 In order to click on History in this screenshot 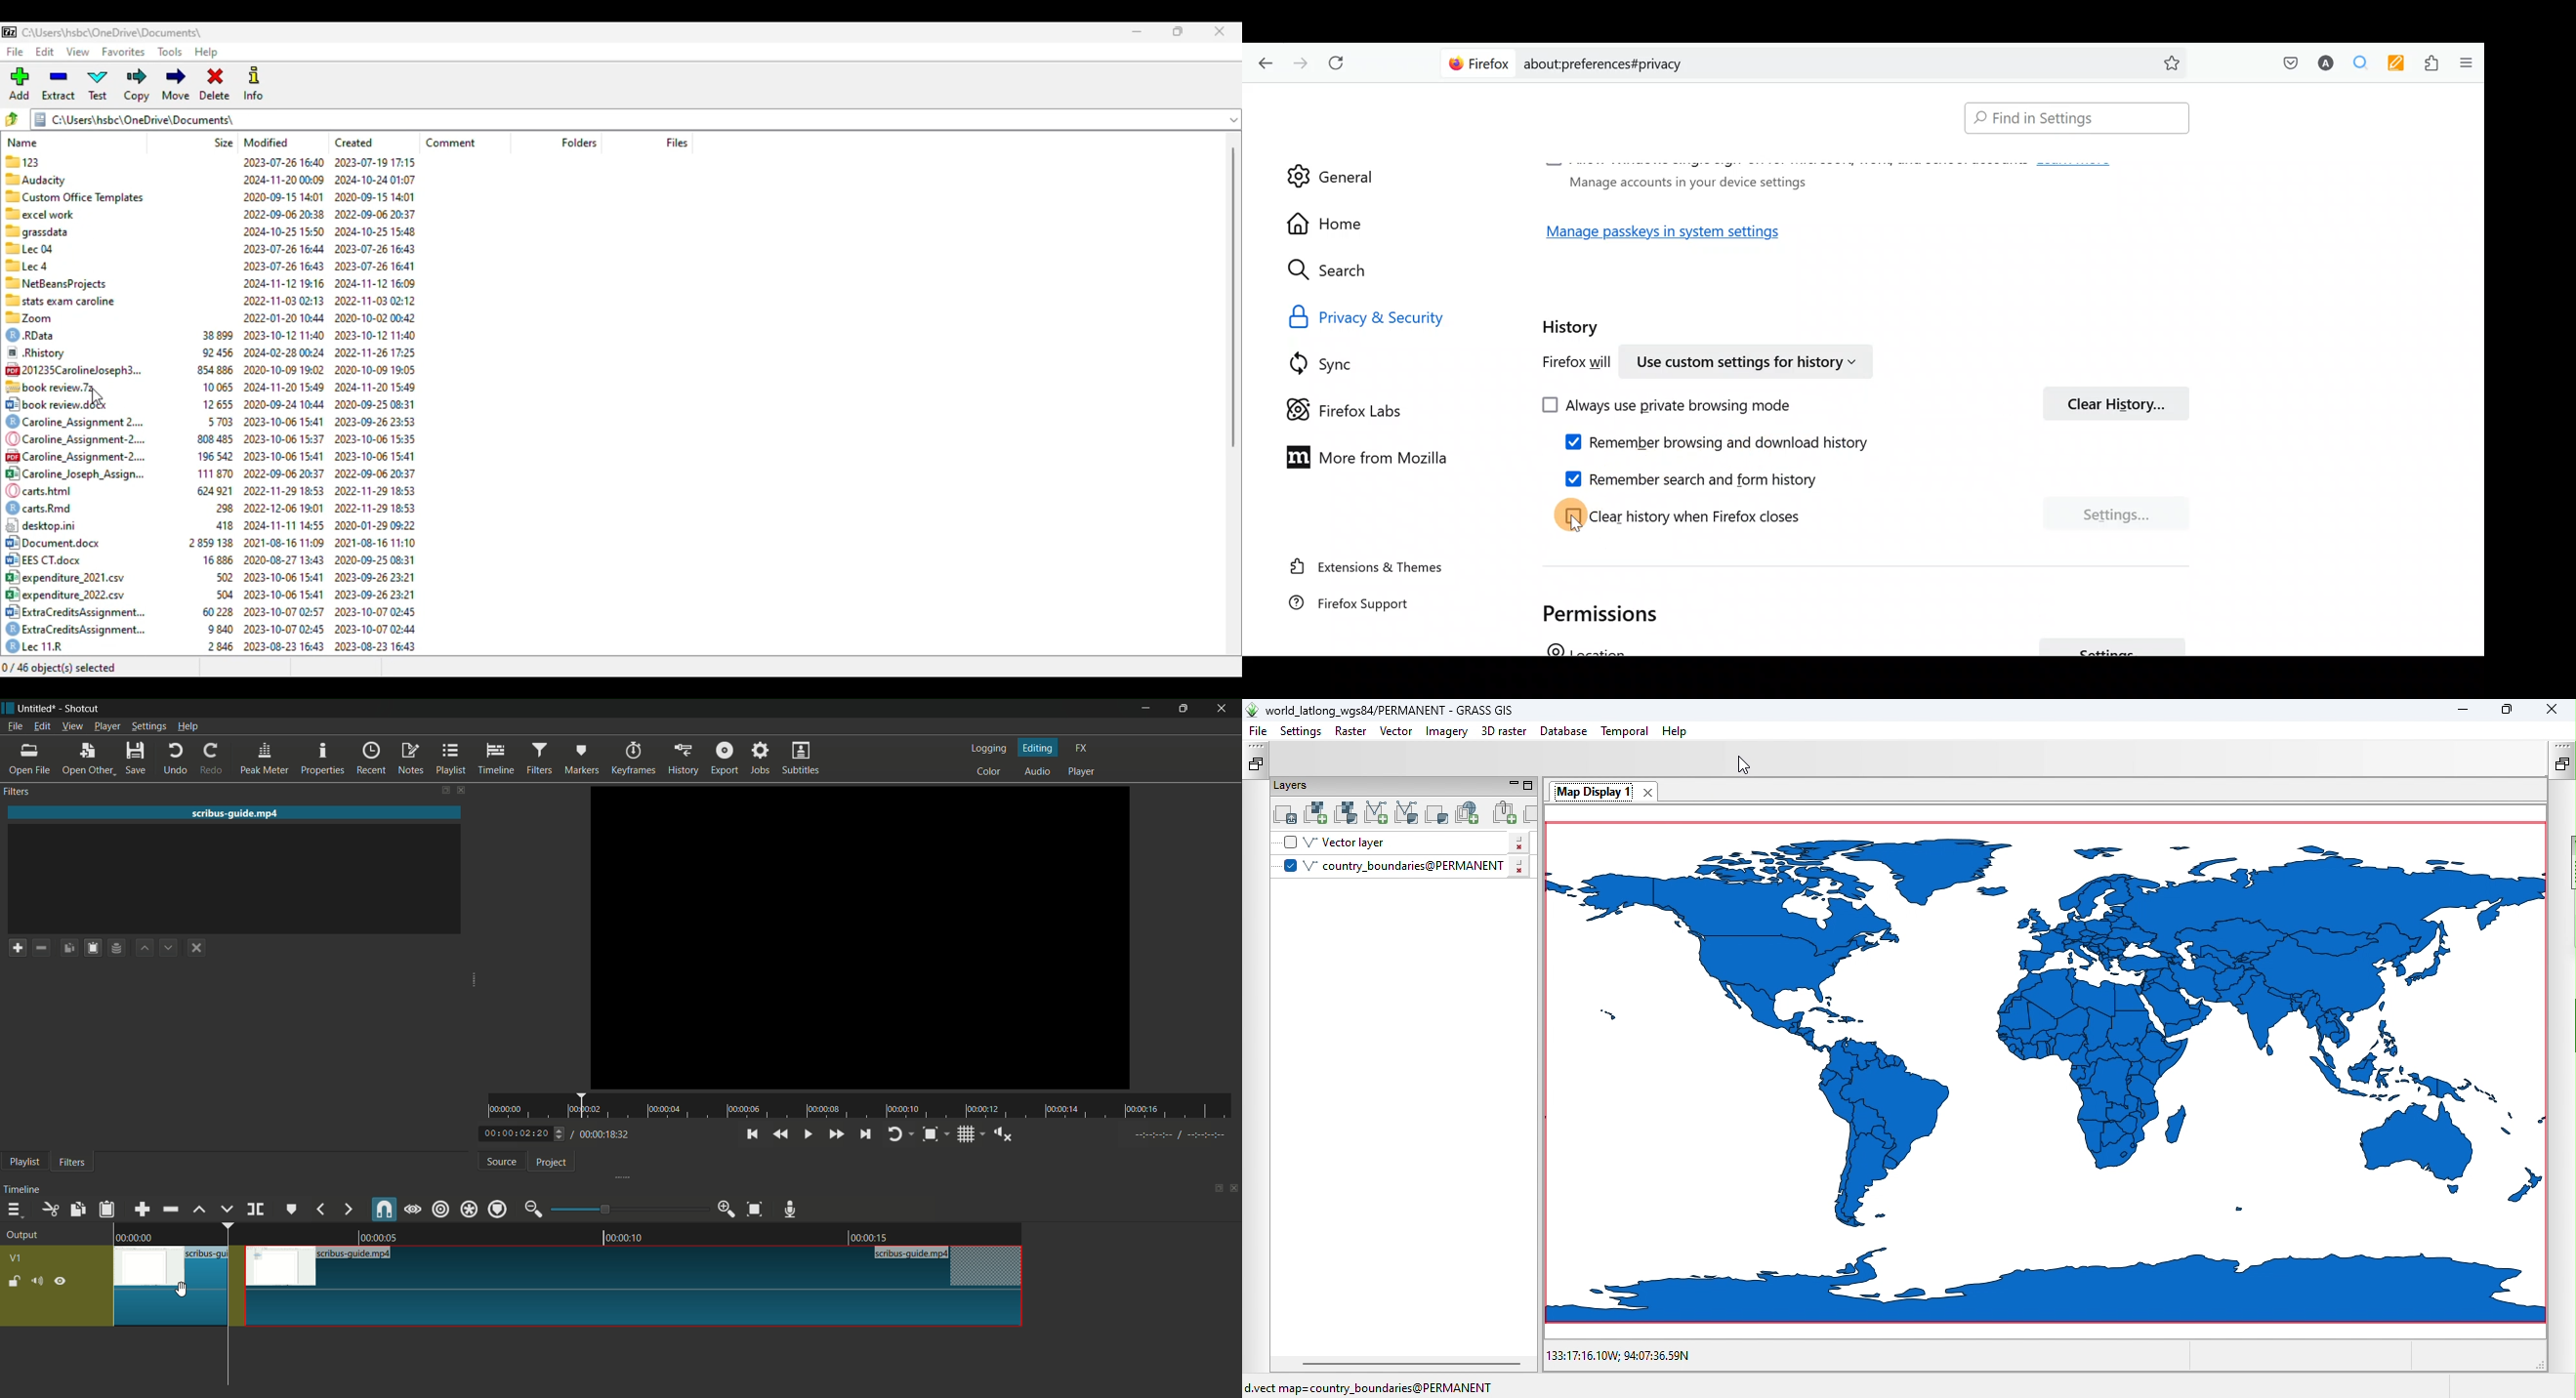, I will do `click(1574, 323)`.